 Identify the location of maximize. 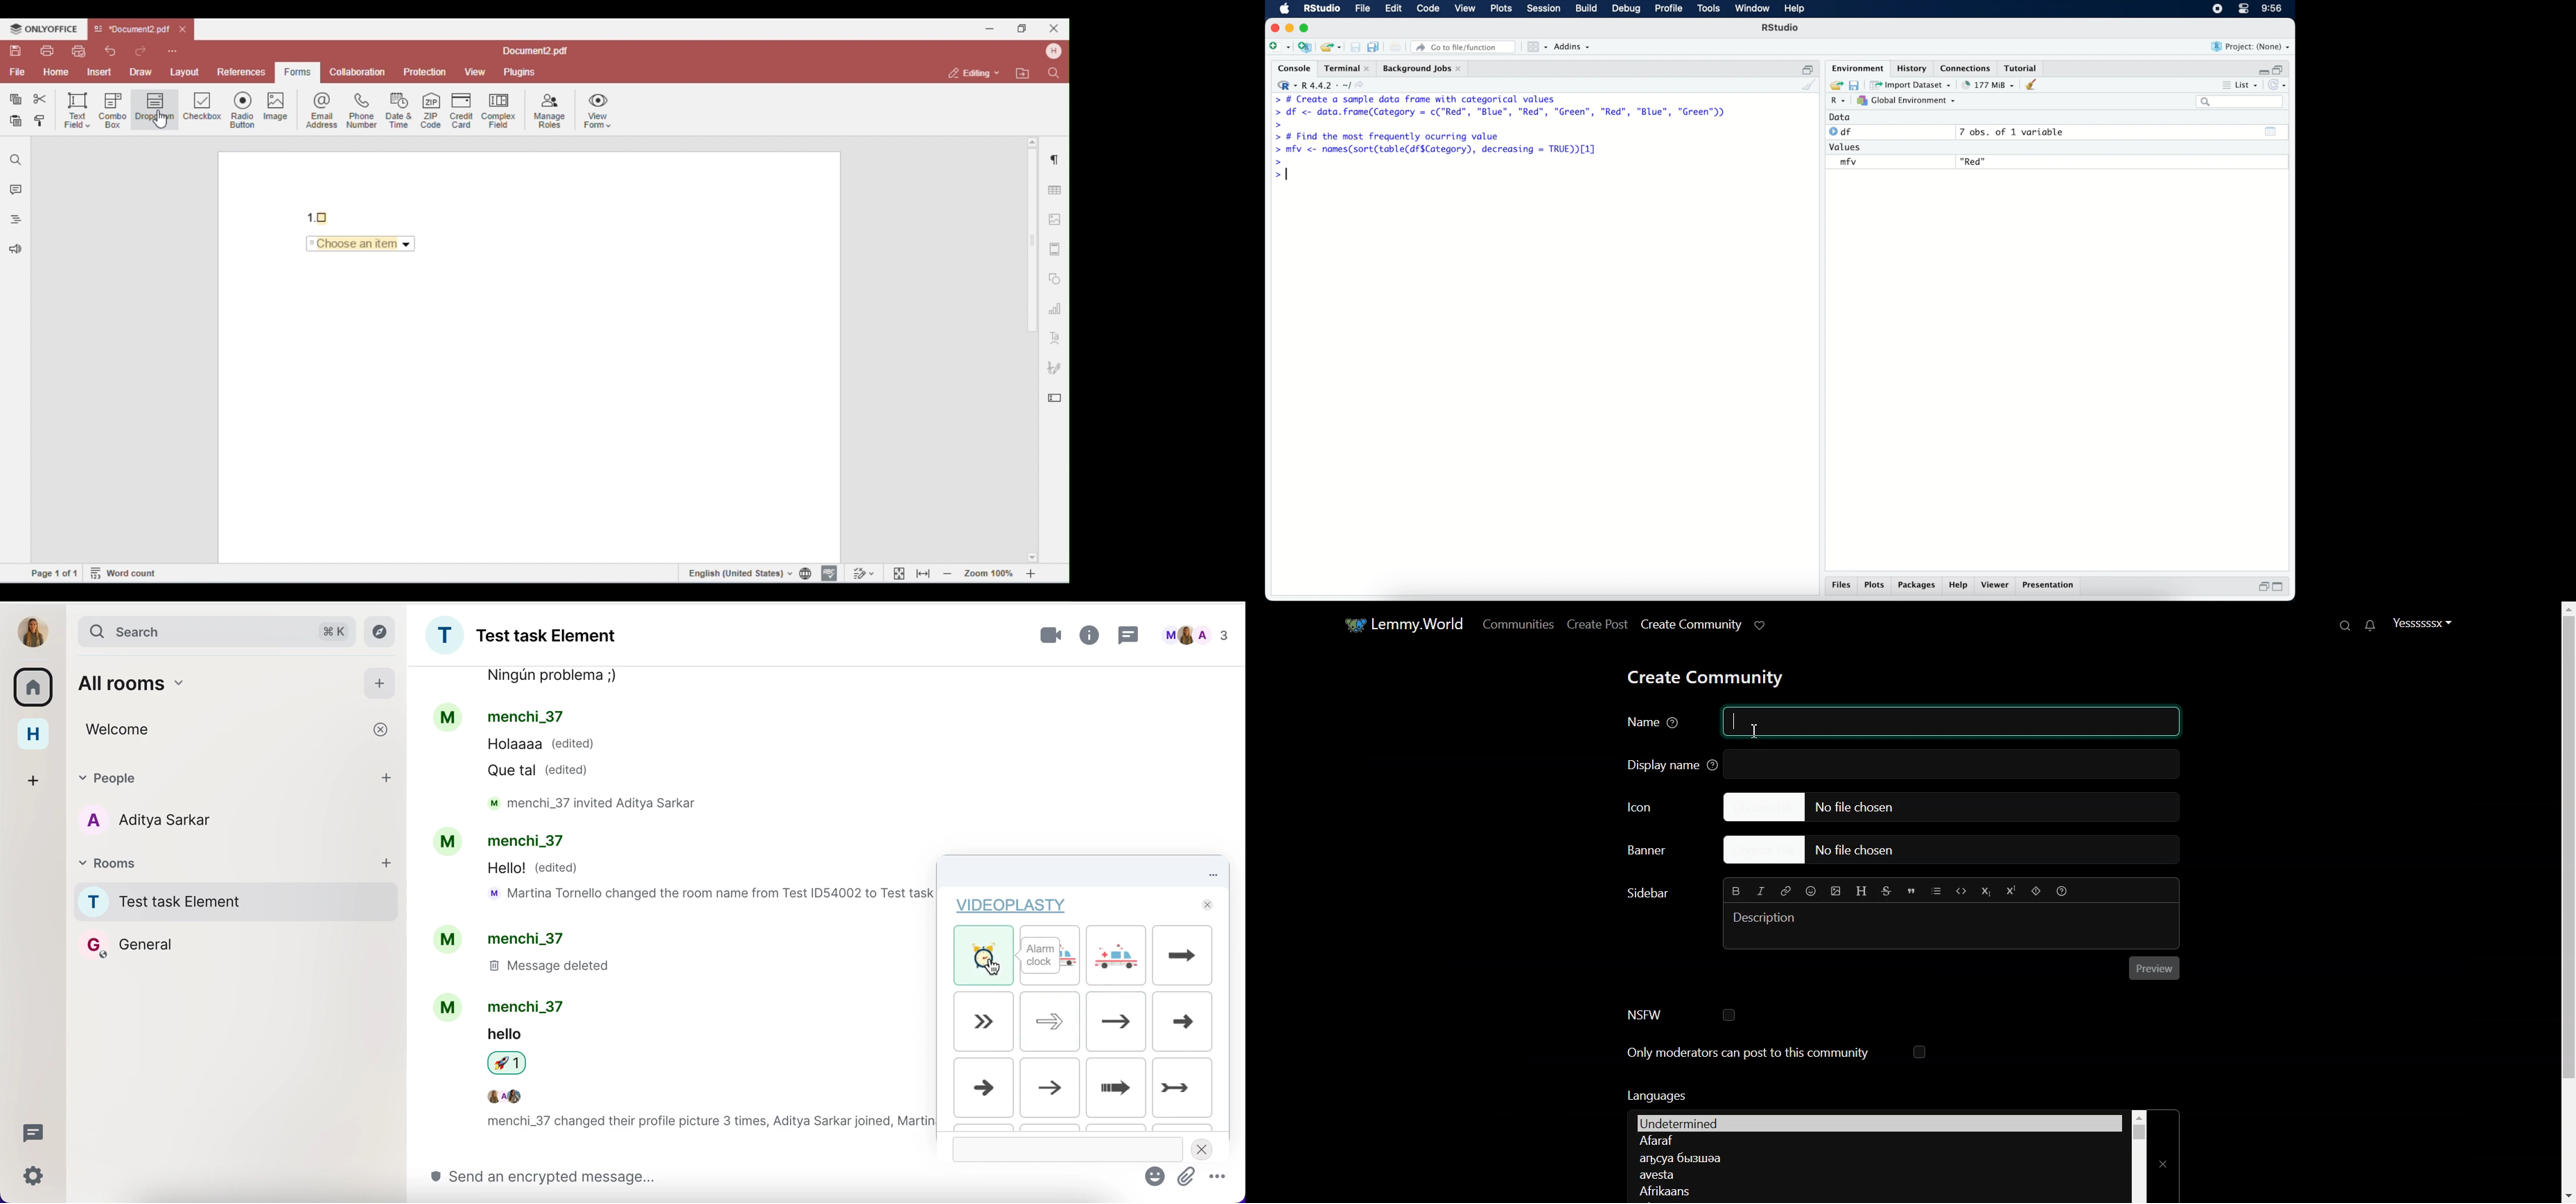
(1306, 29).